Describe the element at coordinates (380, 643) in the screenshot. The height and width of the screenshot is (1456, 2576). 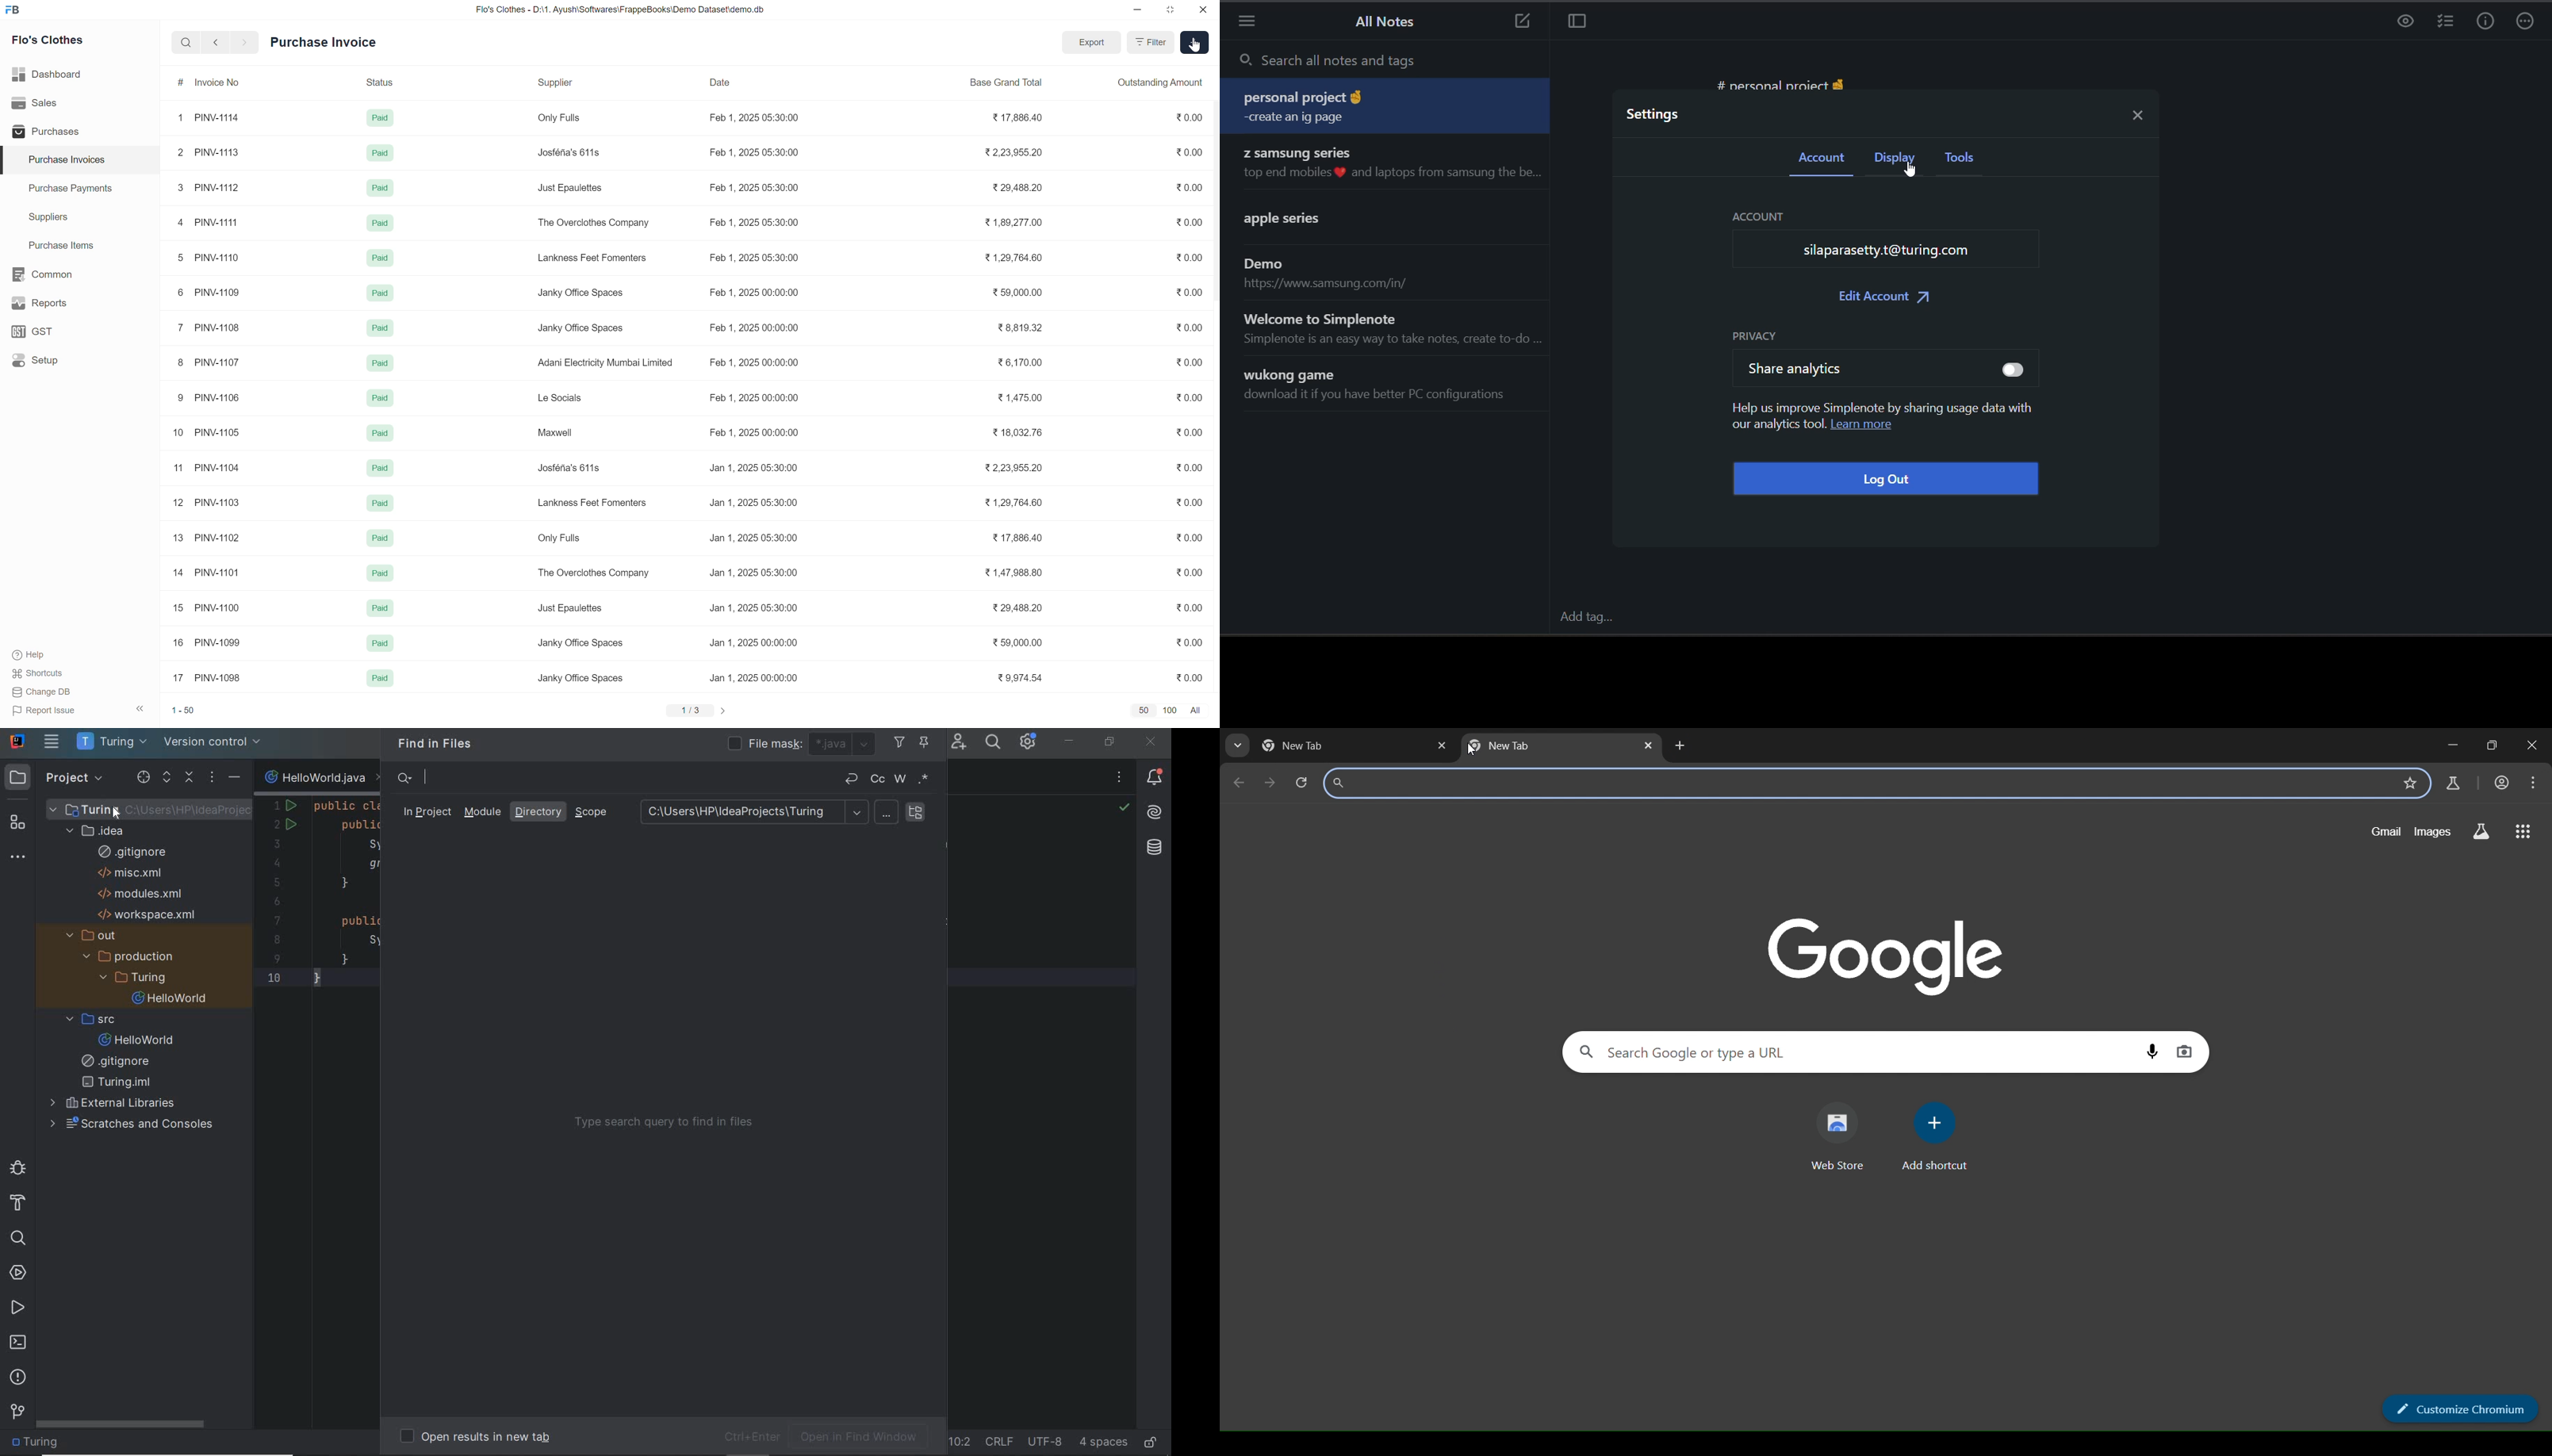
I see `Paid` at that location.